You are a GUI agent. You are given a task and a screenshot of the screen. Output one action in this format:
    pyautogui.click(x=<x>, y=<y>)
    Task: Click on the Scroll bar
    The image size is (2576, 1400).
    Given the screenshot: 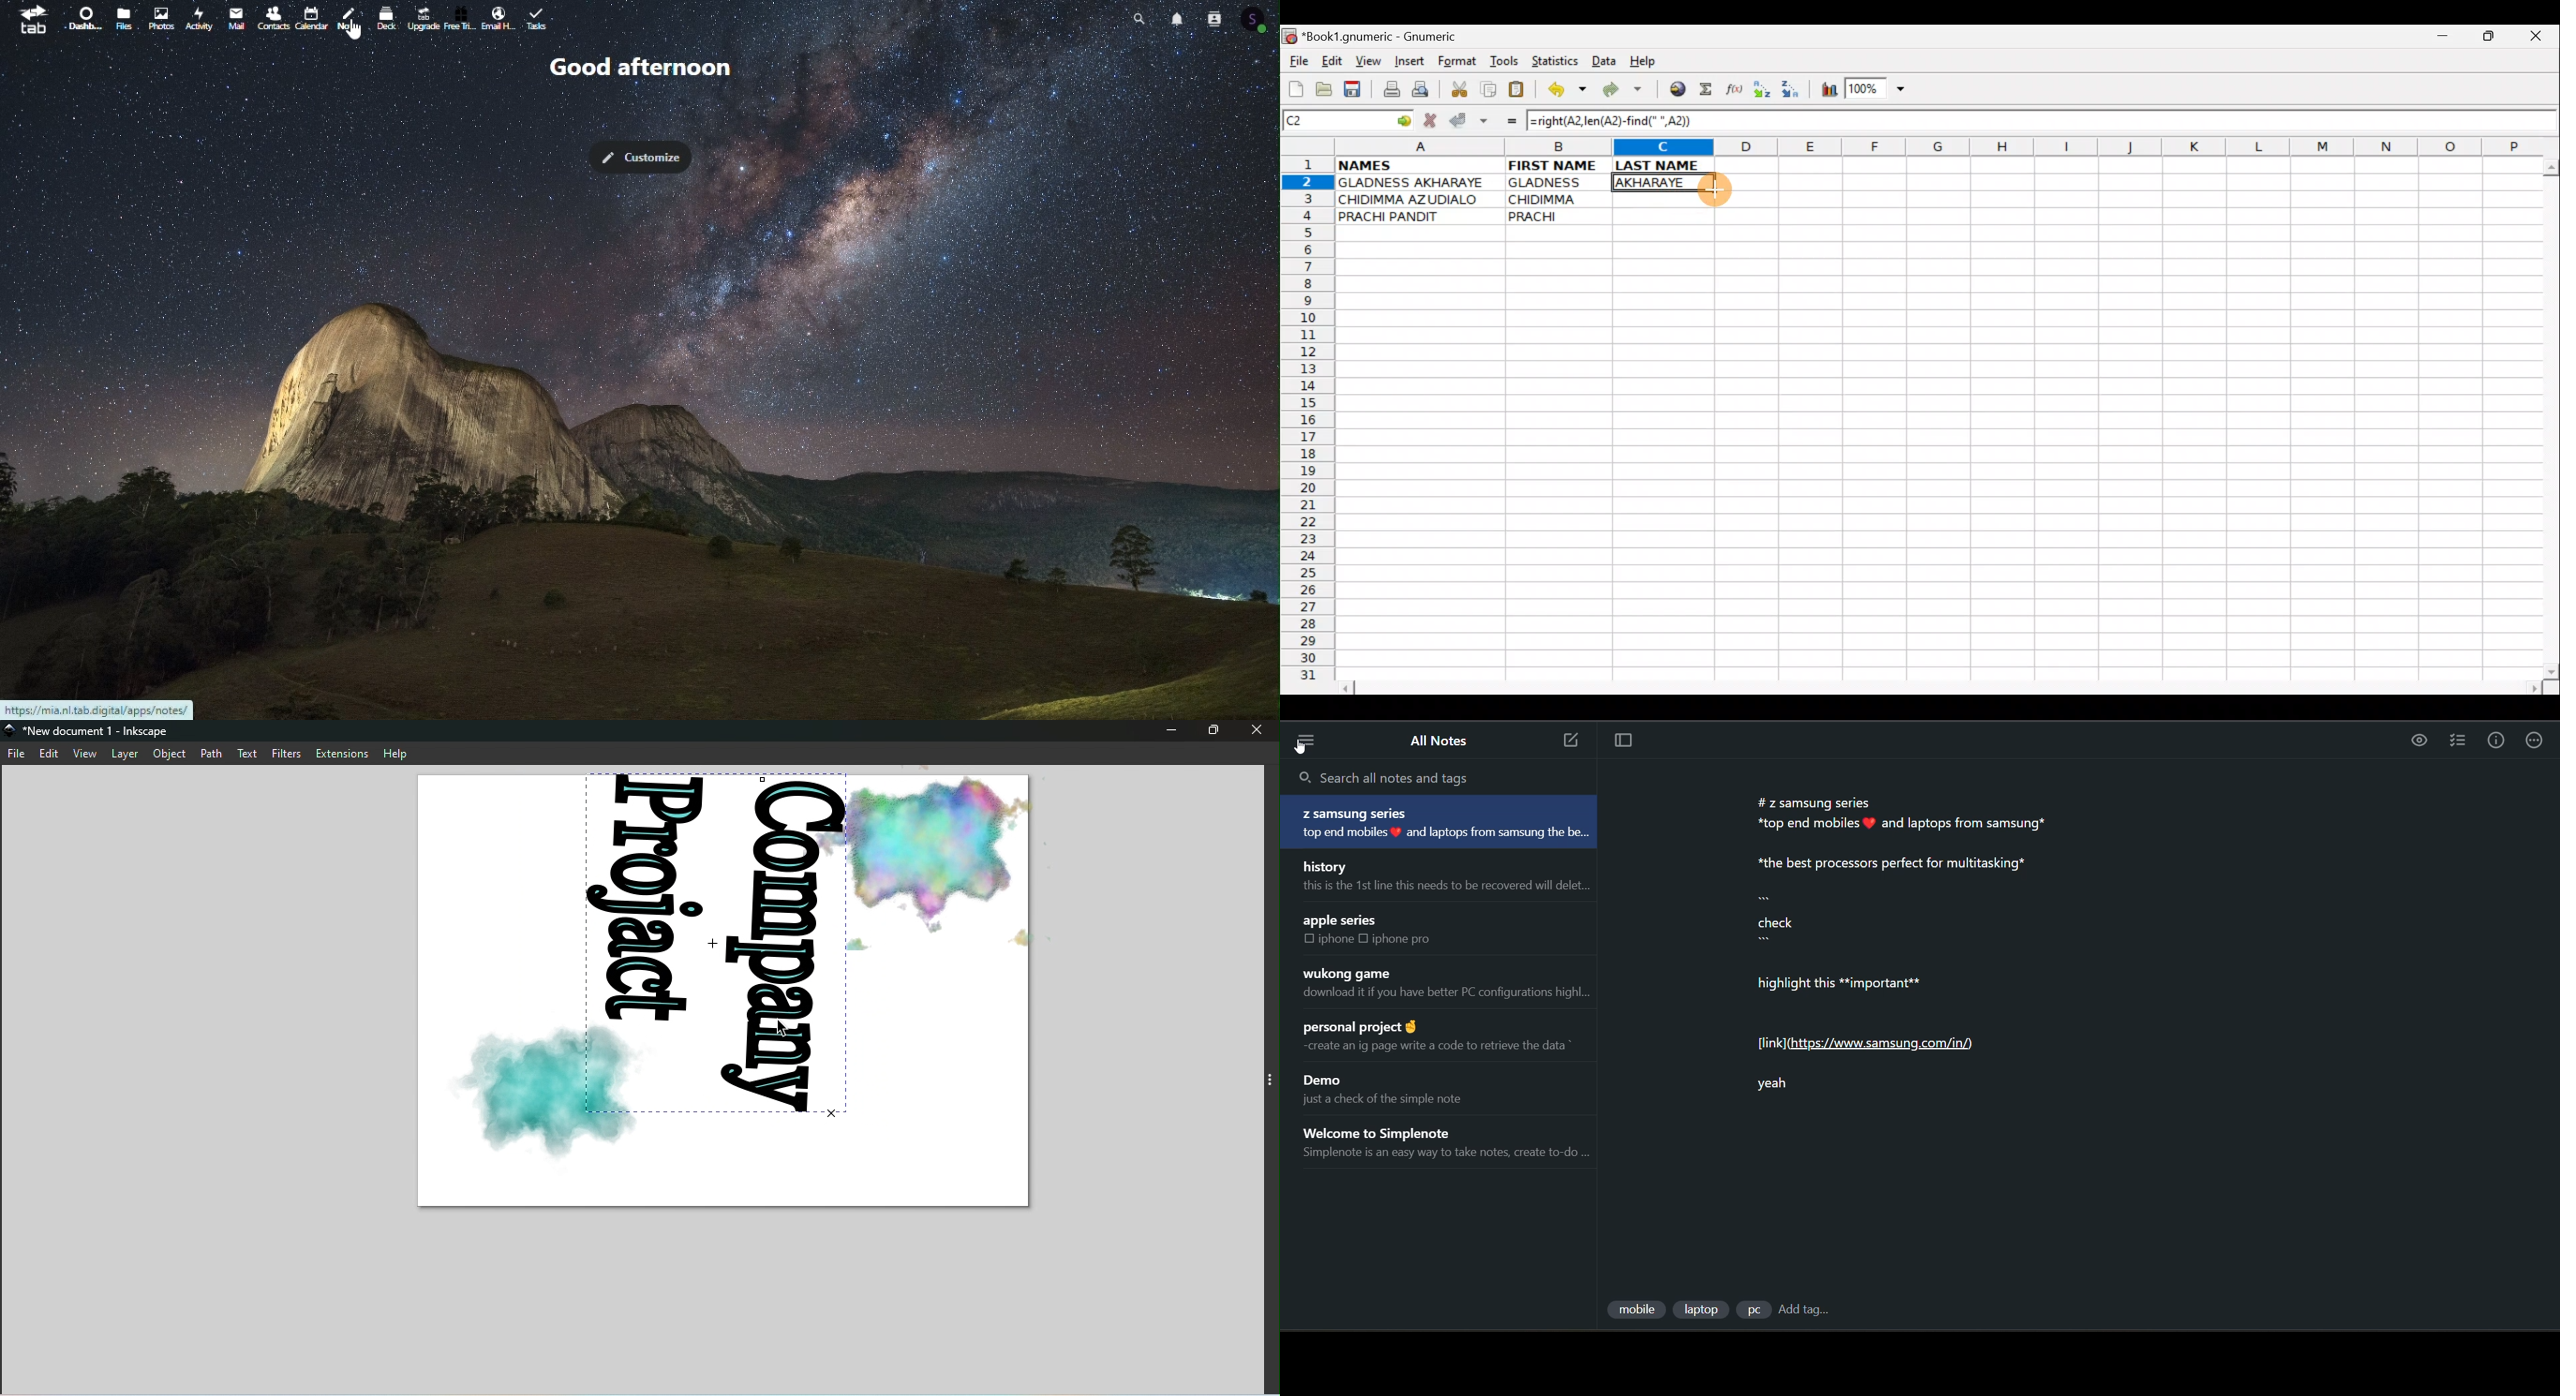 What is the action you would take?
    pyautogui.click(x=1943, y=686)
    